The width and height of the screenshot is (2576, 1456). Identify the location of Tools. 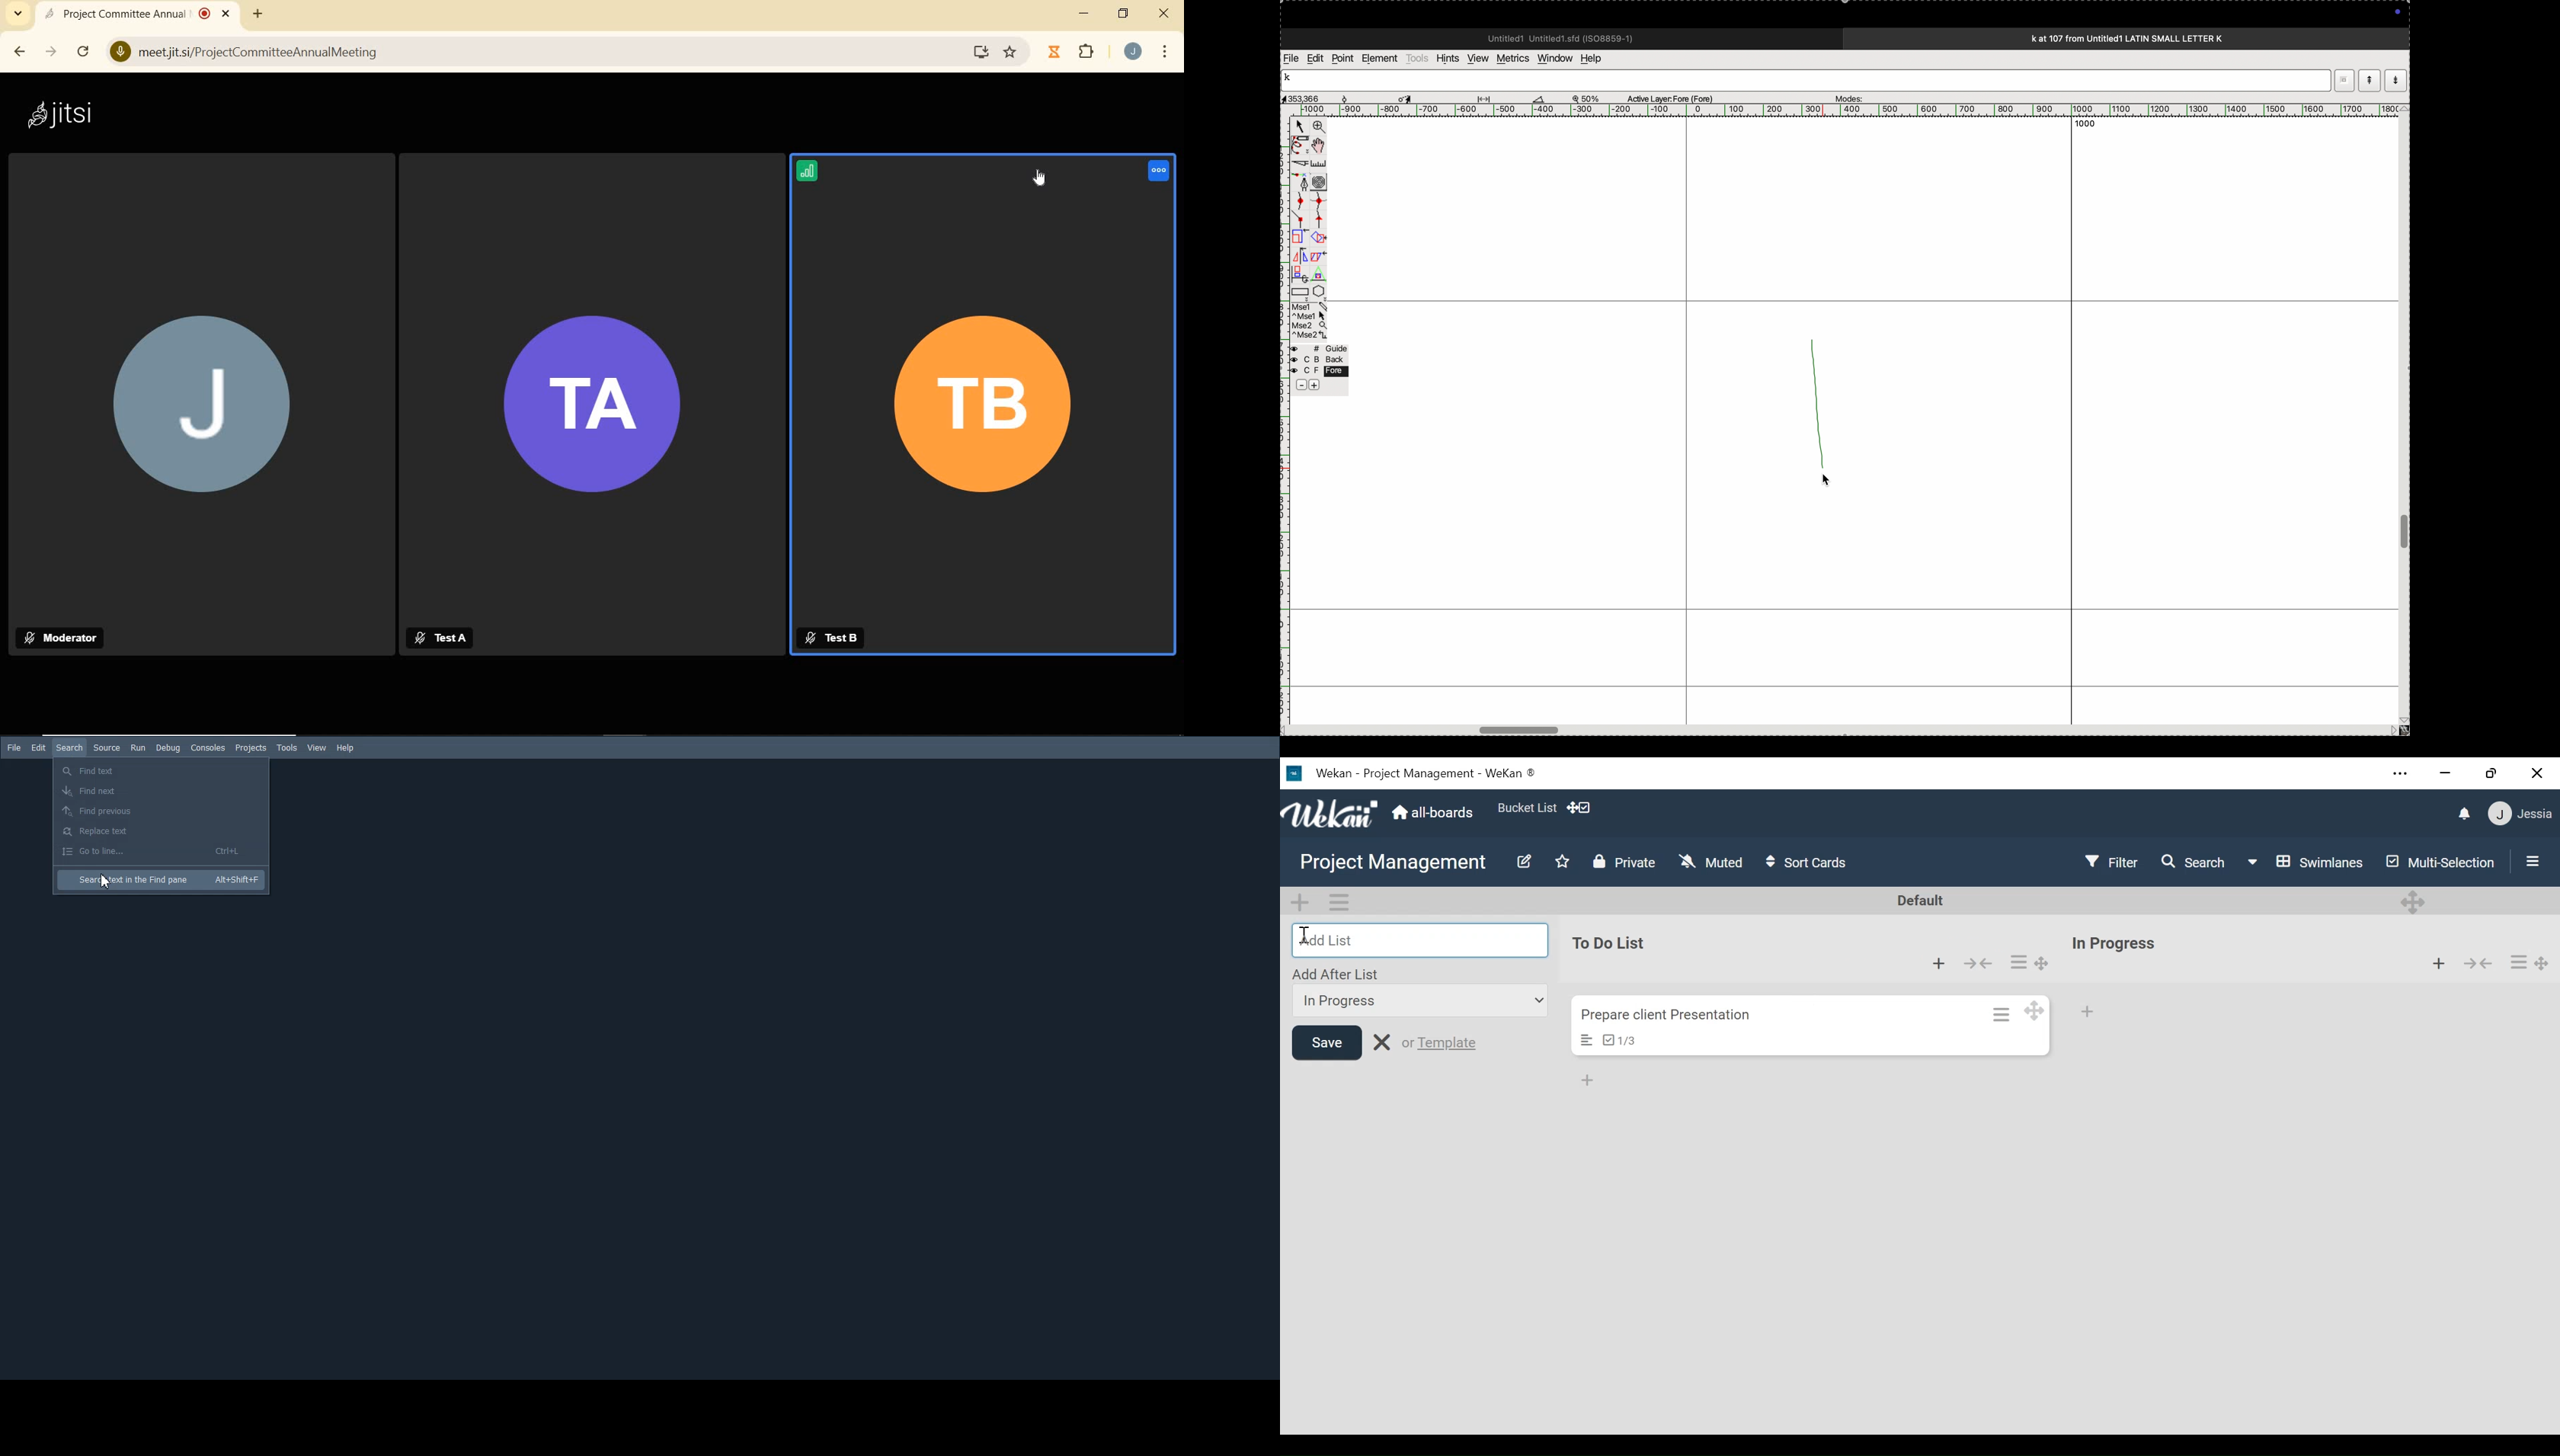
(287, 747).